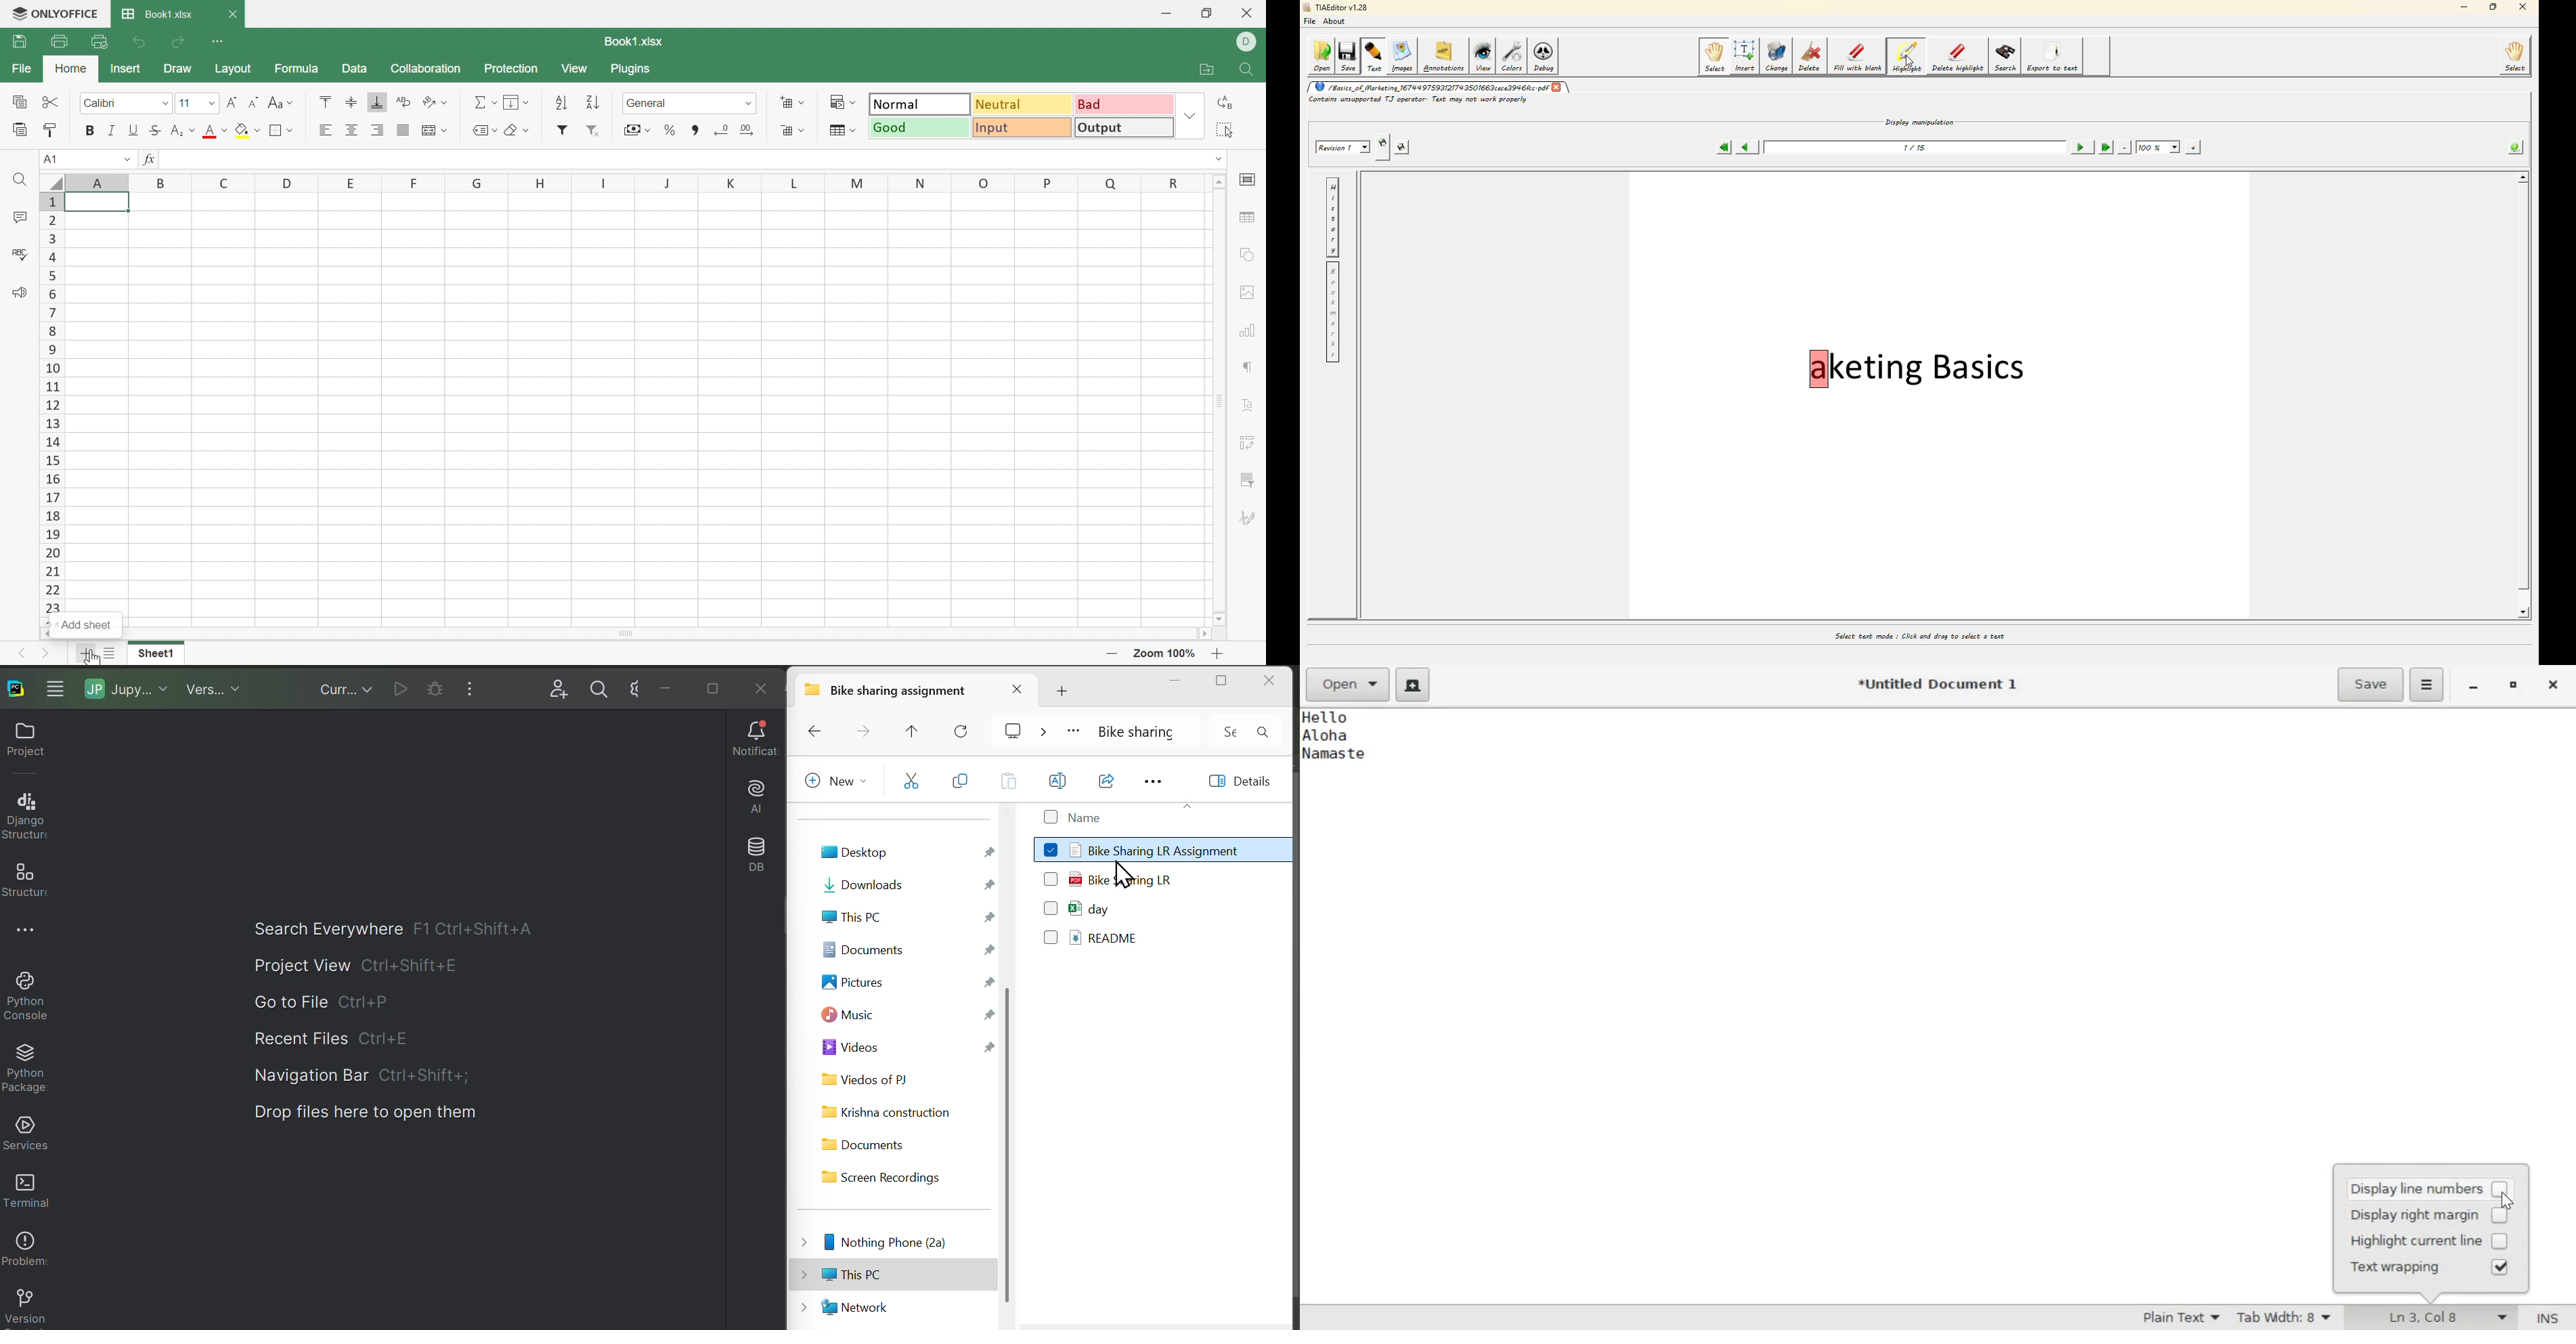 Image resolution: width=2576 pixels, height=1344 pixels. What do you see at coordinates (2499, 1241) in the screenshot?
I see `Unselected Checkbox` at bounding box center [2499, 1241].